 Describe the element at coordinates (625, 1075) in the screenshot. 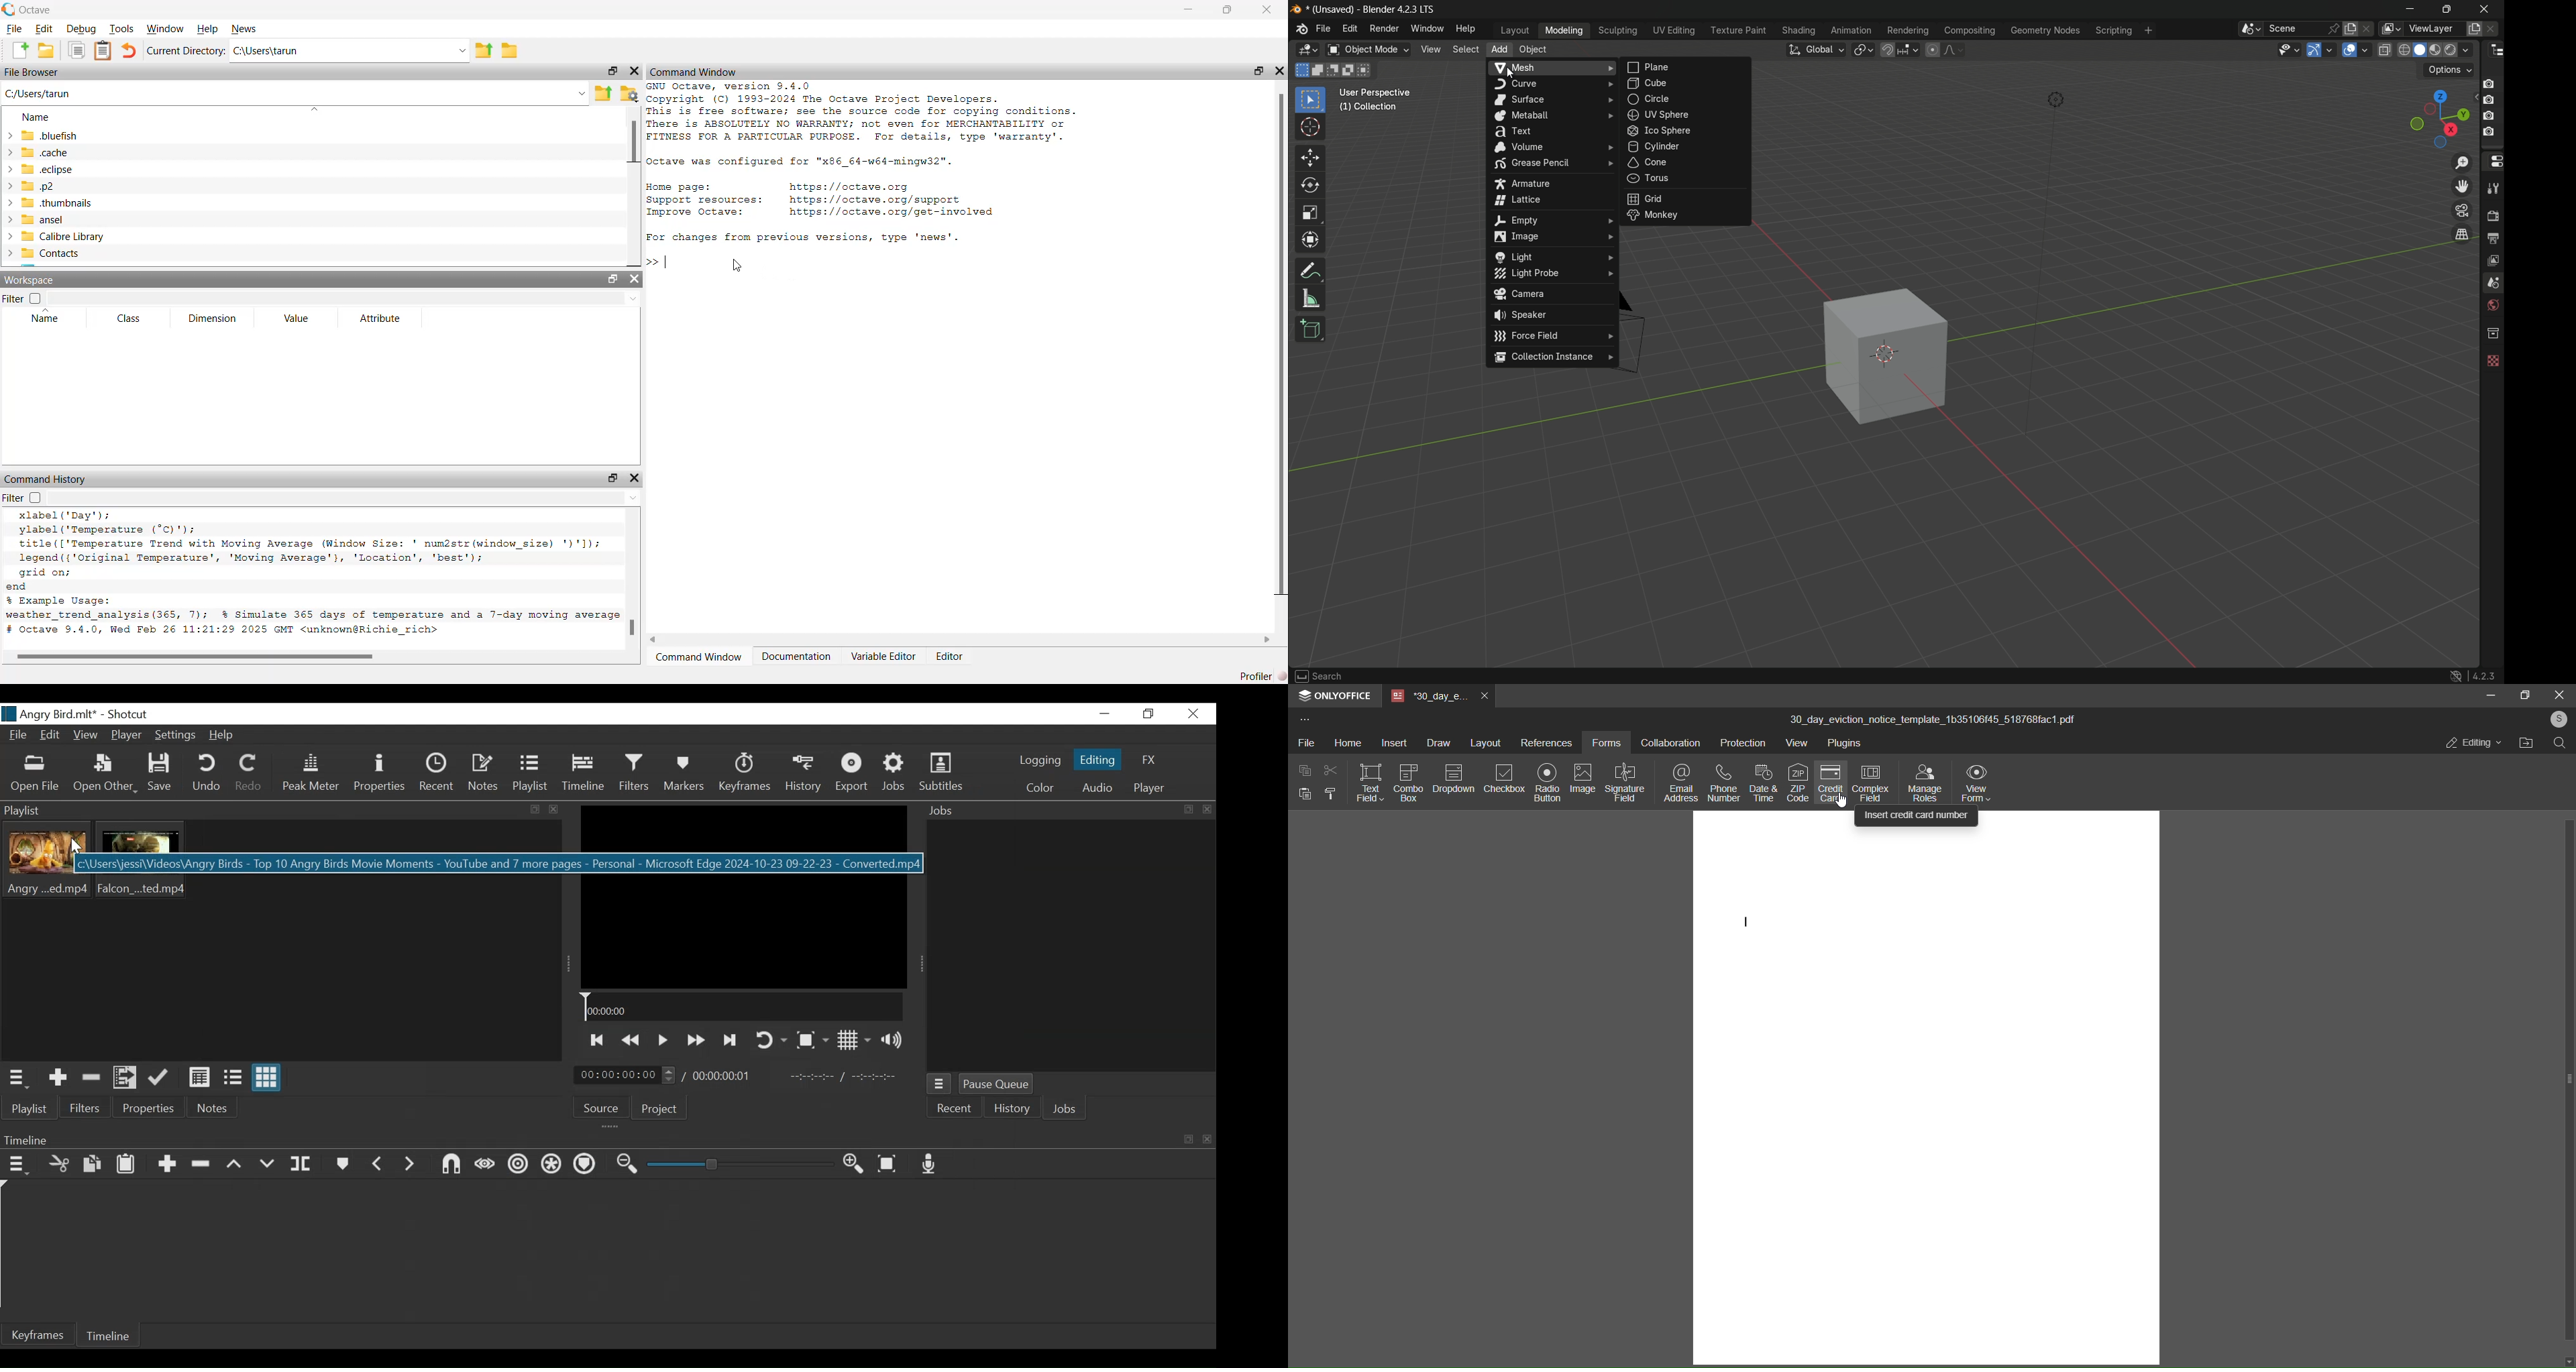

I see `Current Duration` at that location.